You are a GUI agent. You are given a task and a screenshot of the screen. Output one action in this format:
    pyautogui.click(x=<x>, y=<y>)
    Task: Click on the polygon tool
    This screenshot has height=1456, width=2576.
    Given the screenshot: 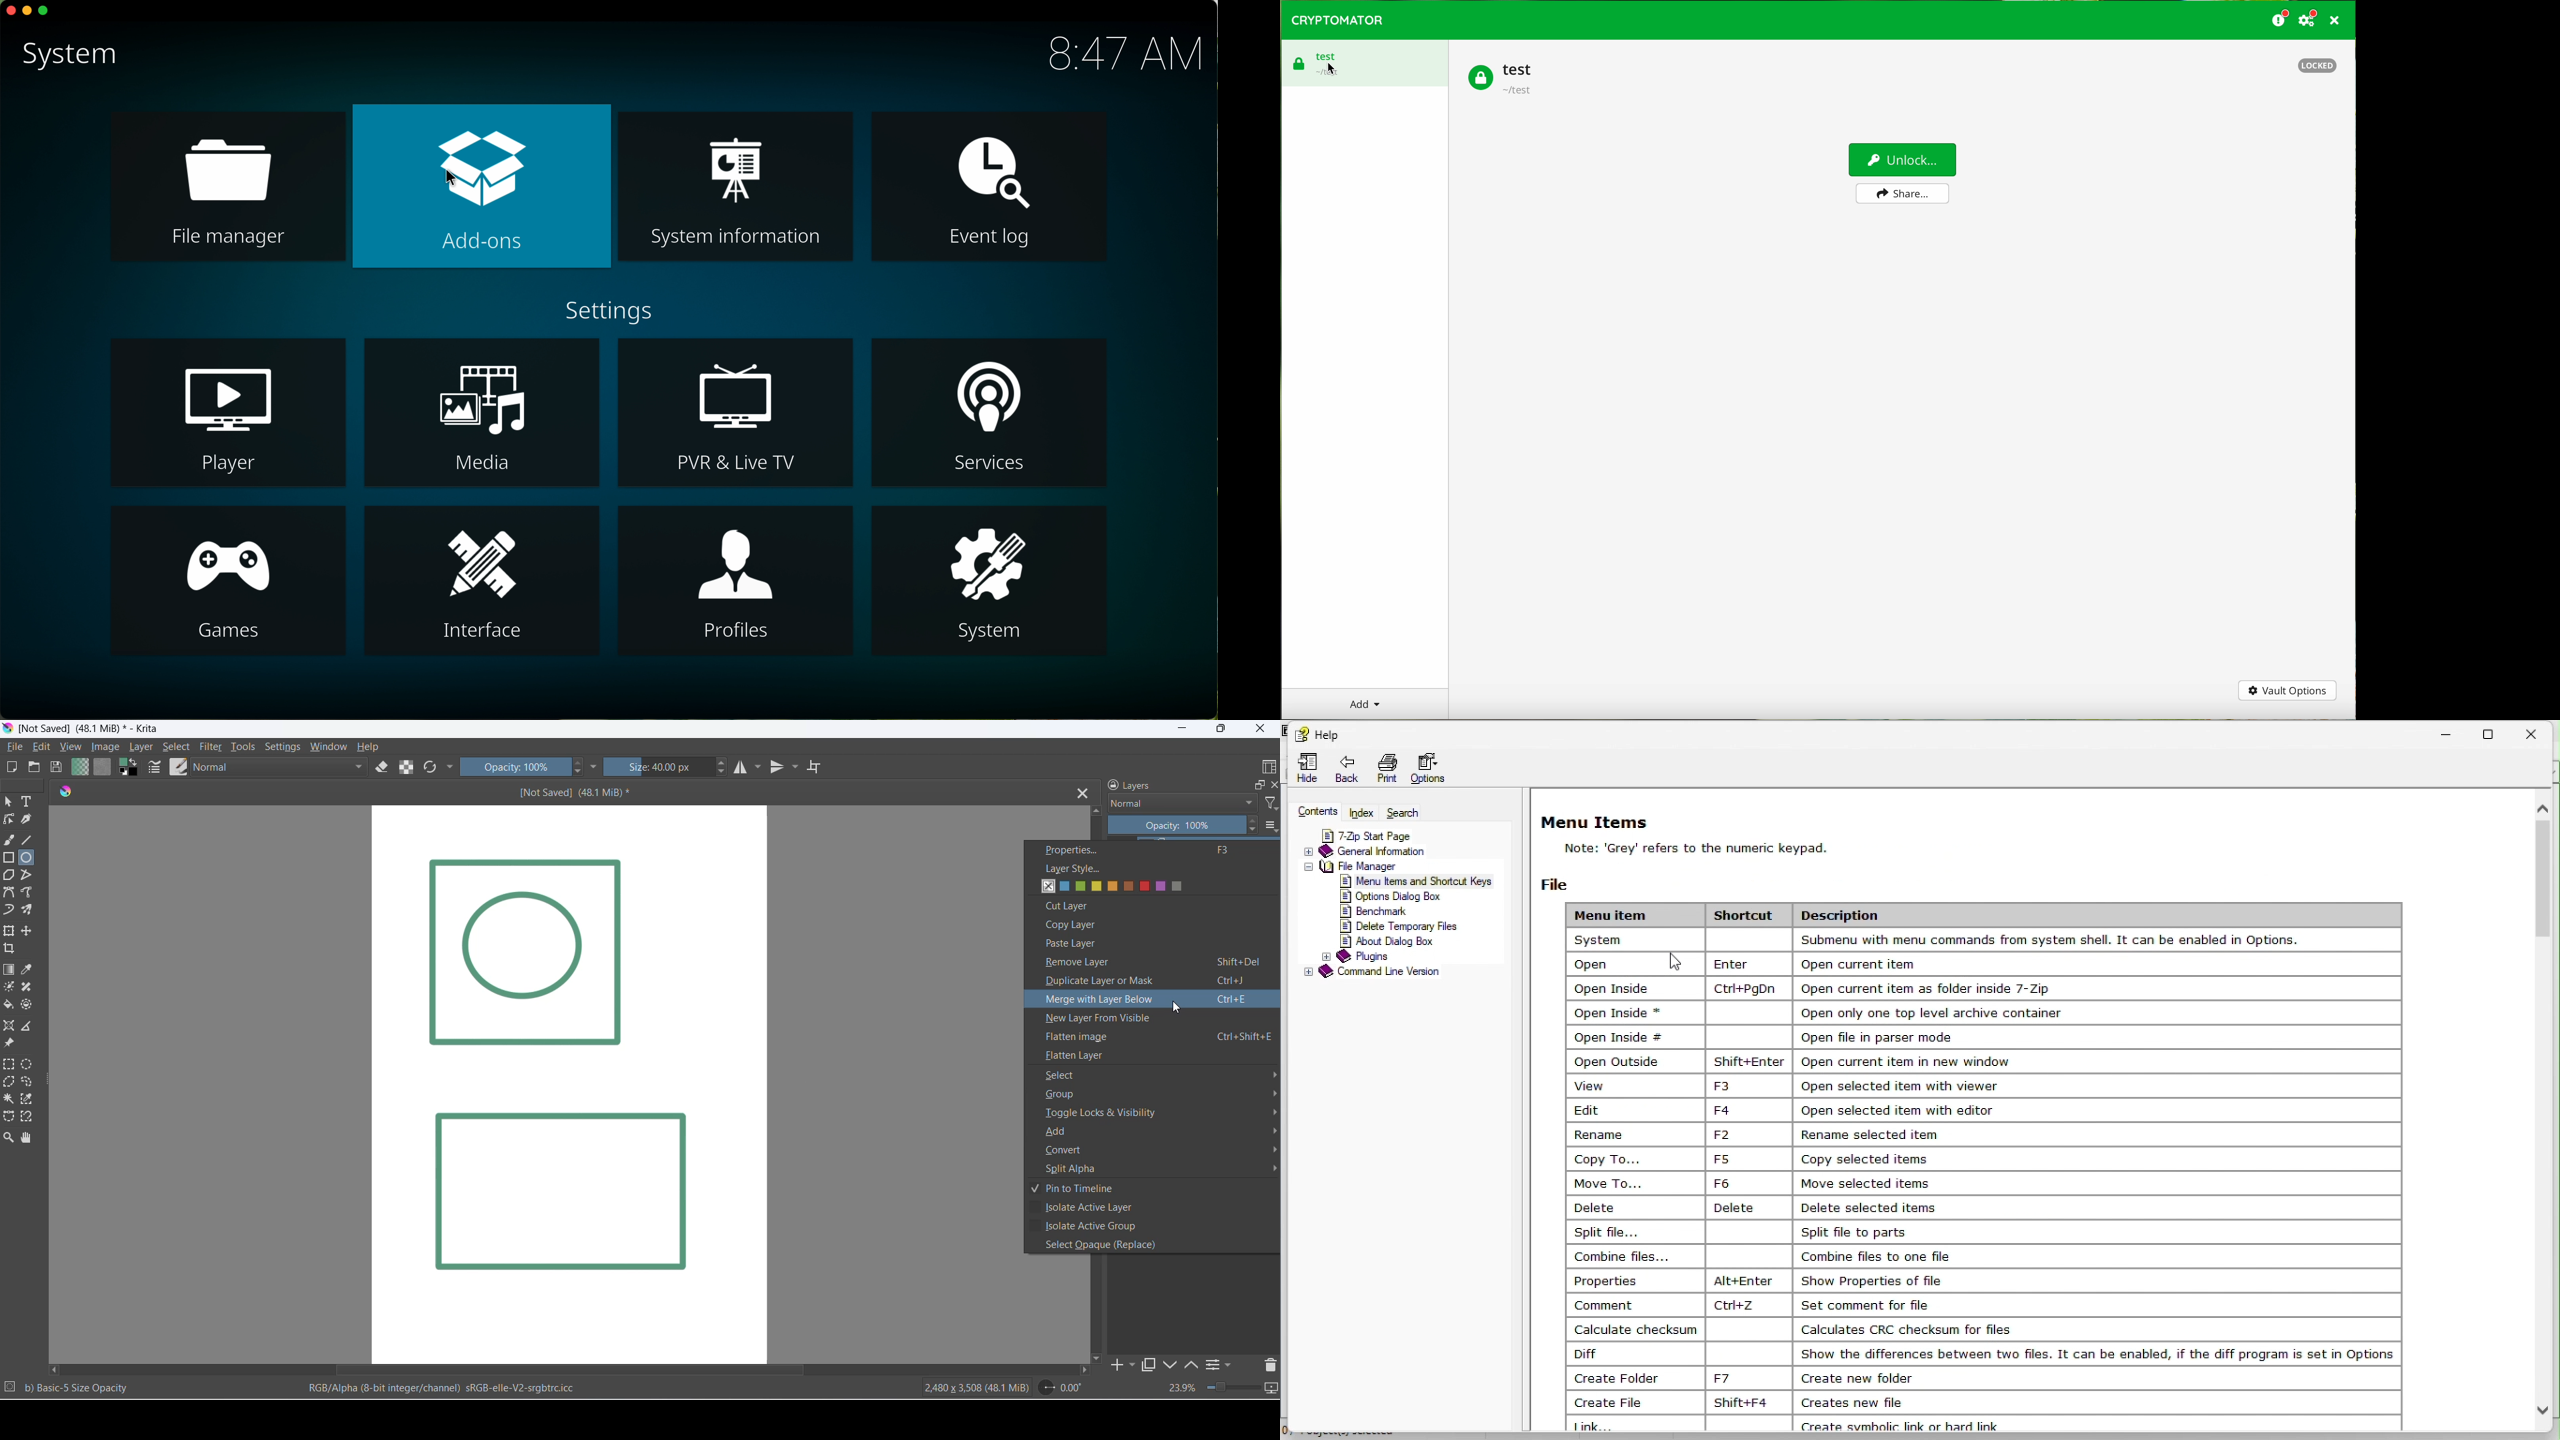 What is the action you would take?
    pyautogui.click(x=11, y=876)
    